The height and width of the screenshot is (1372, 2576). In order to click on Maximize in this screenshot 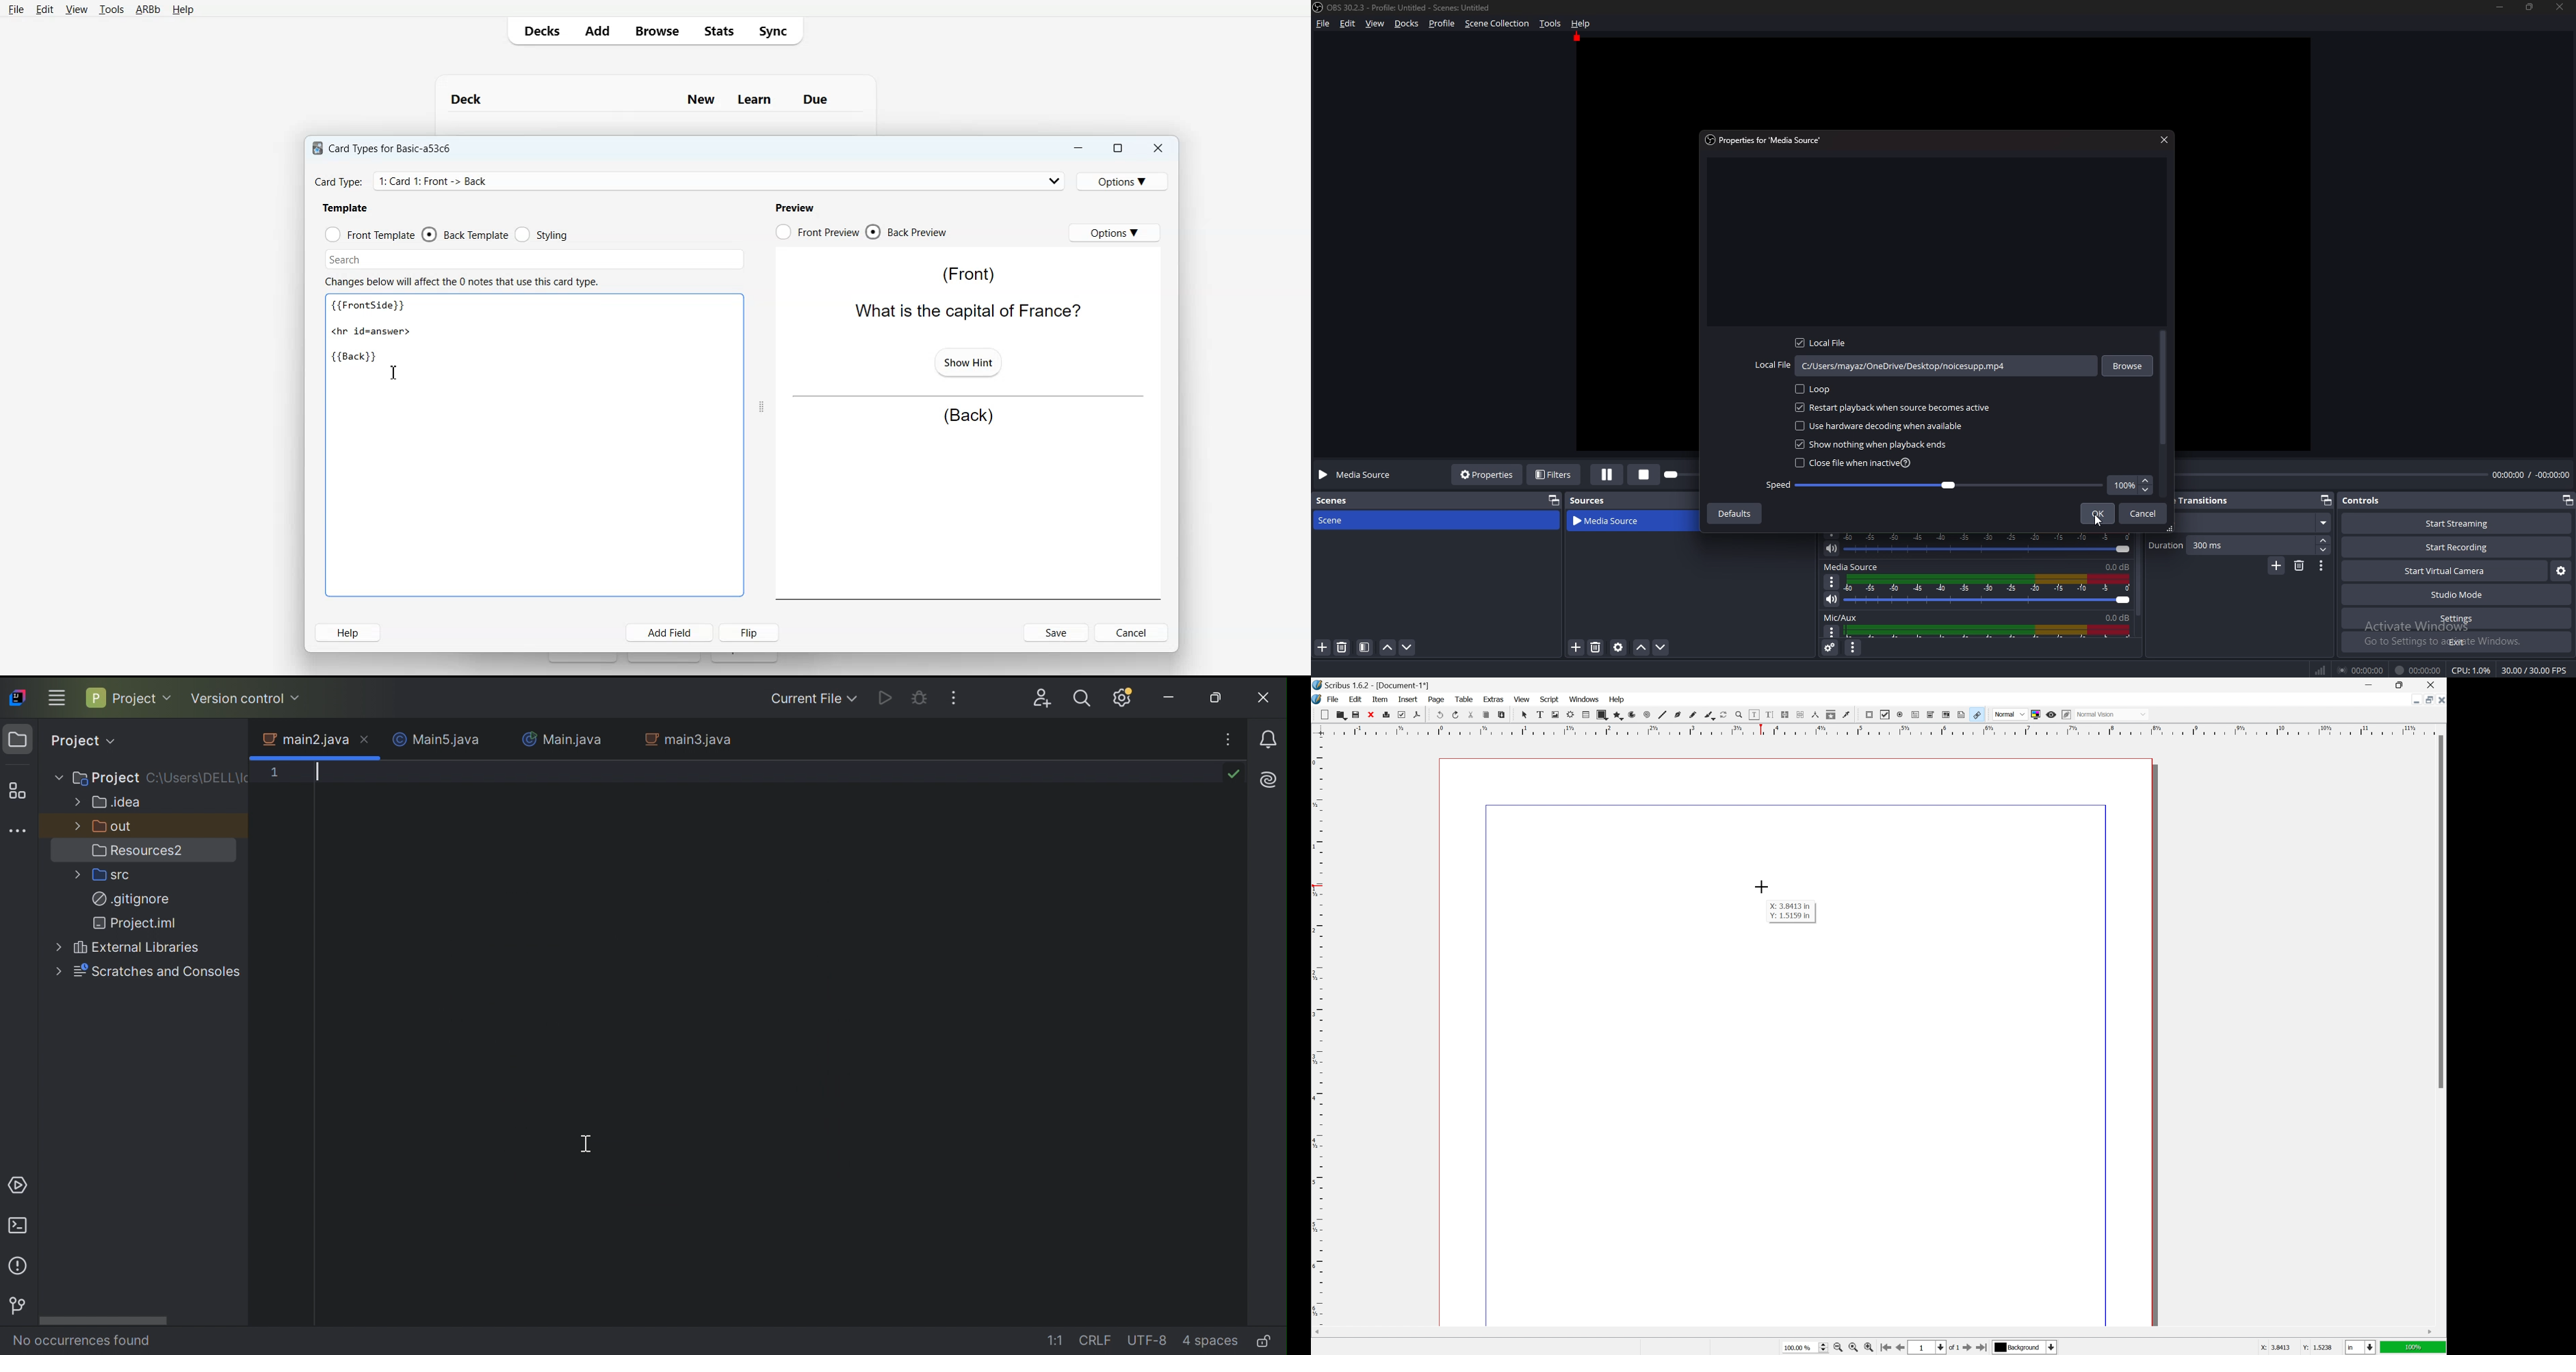, I will do `click(1116, 148)`.